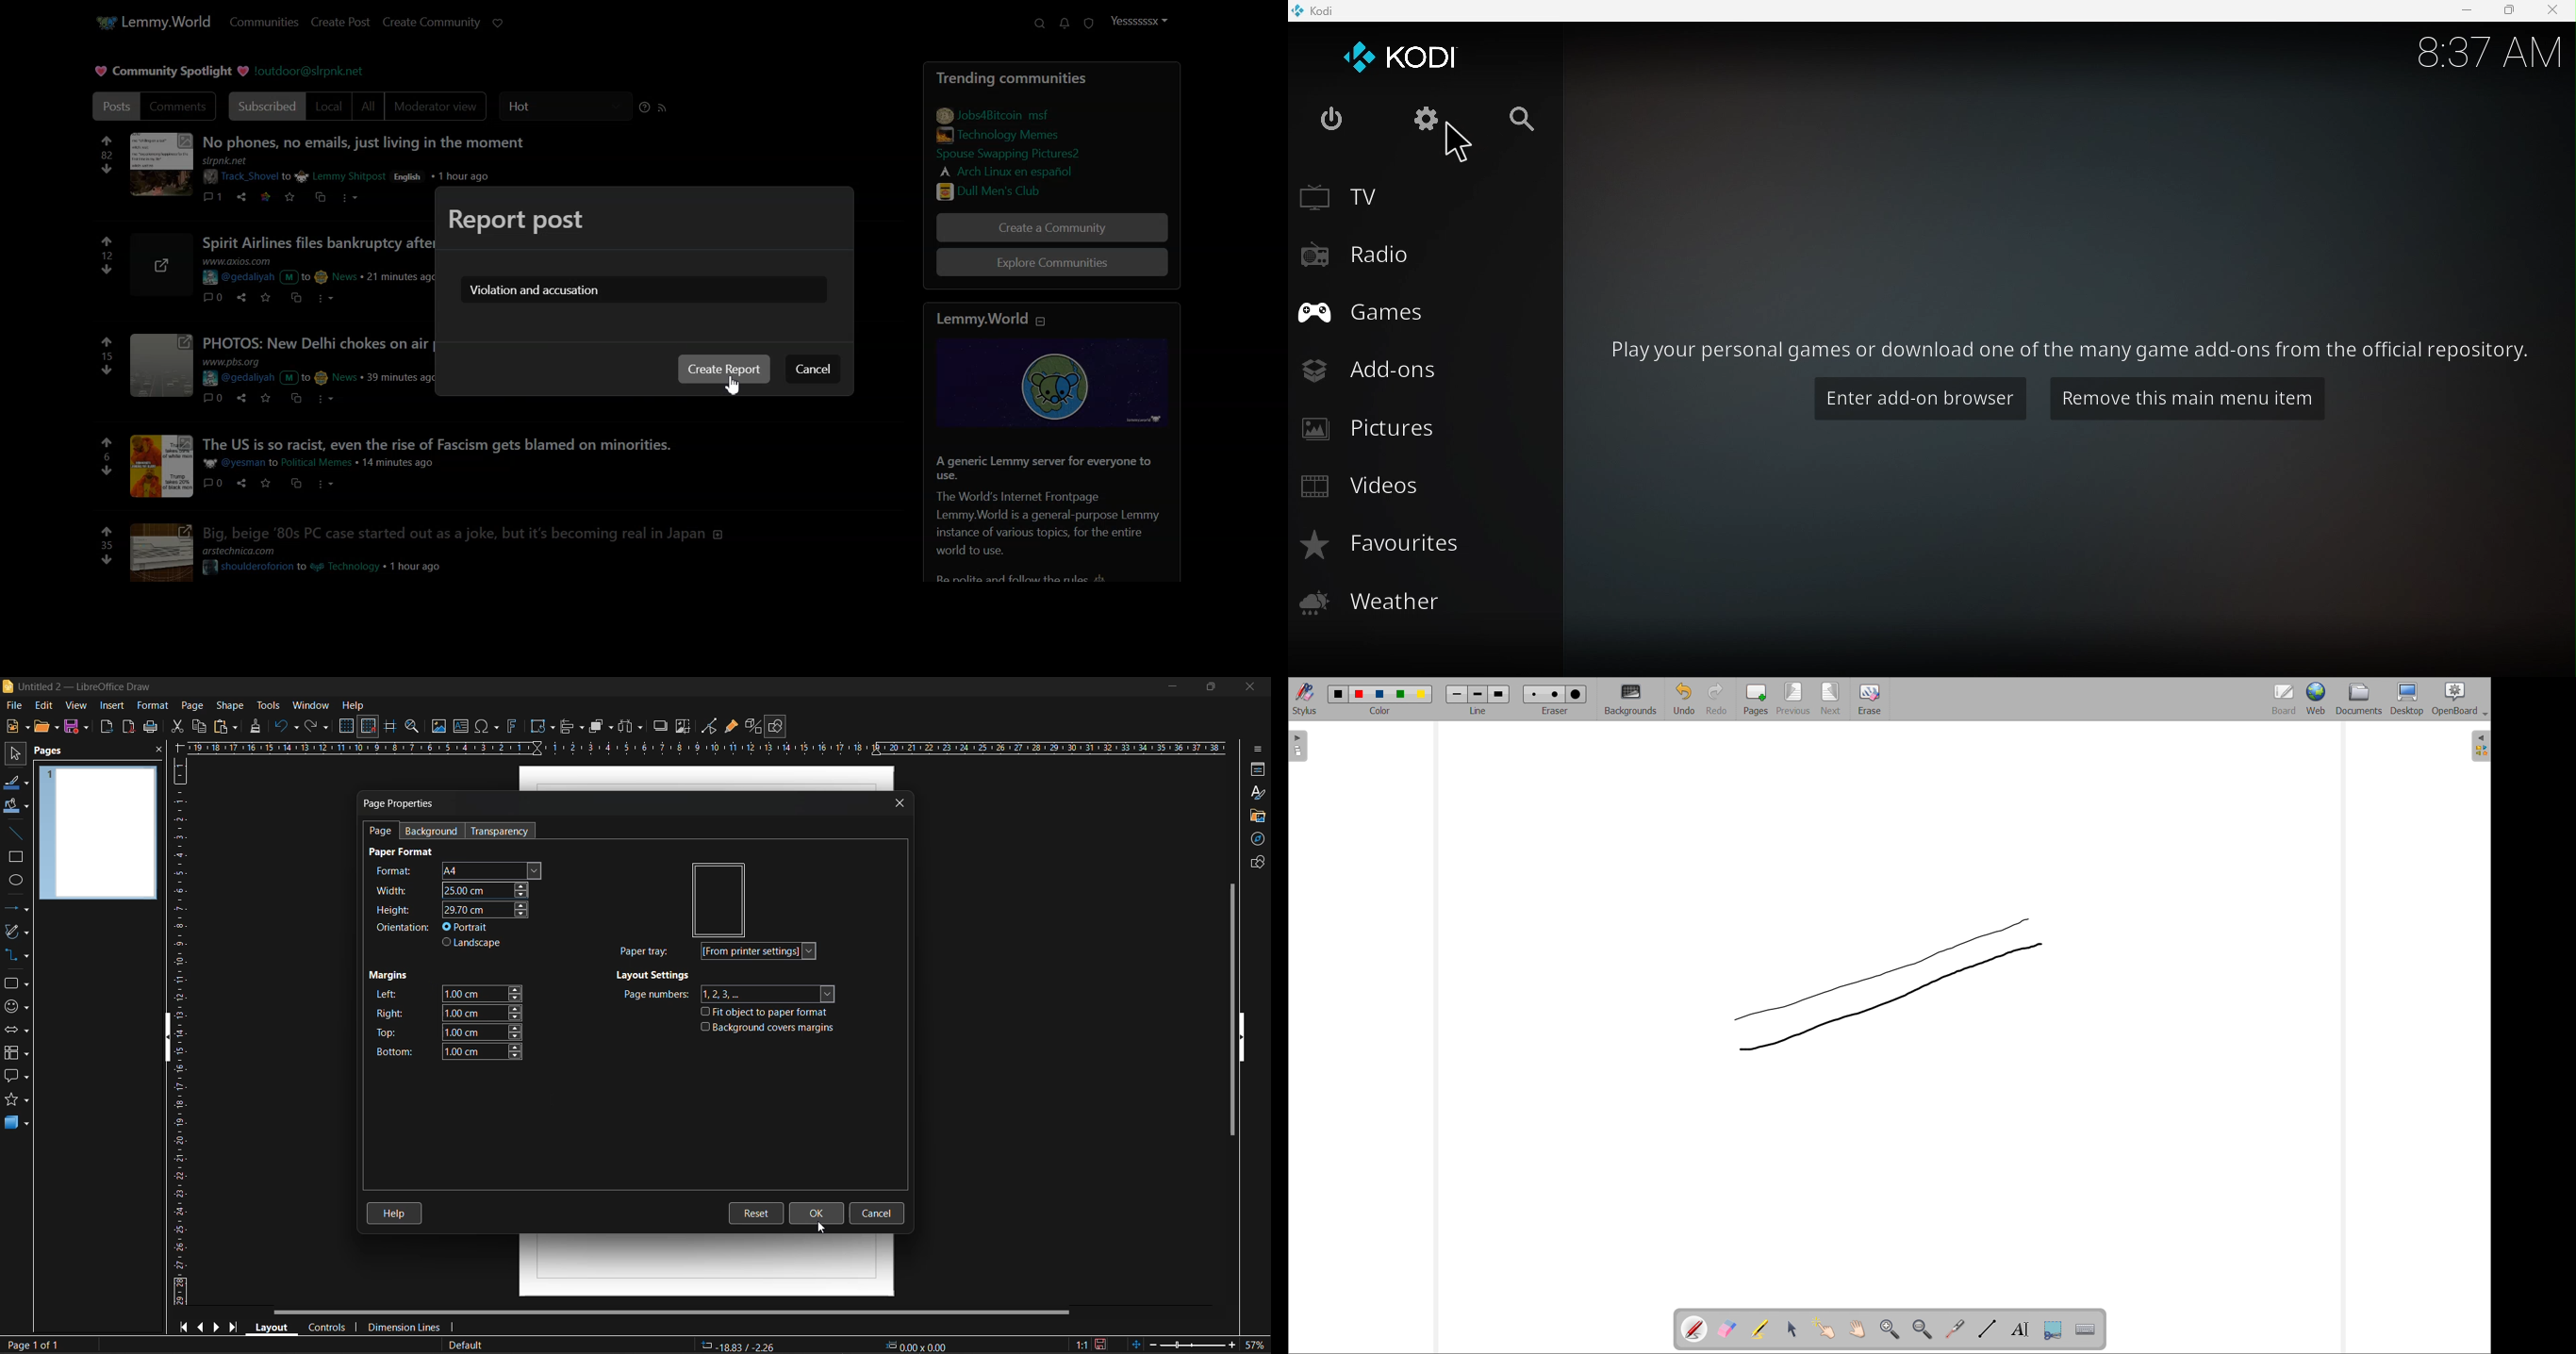 This screenshot has width=2576, height=1372. What do you see at coordinates (265, 484) in the screenshot?
I see `save` at bounding box center [265, 484].